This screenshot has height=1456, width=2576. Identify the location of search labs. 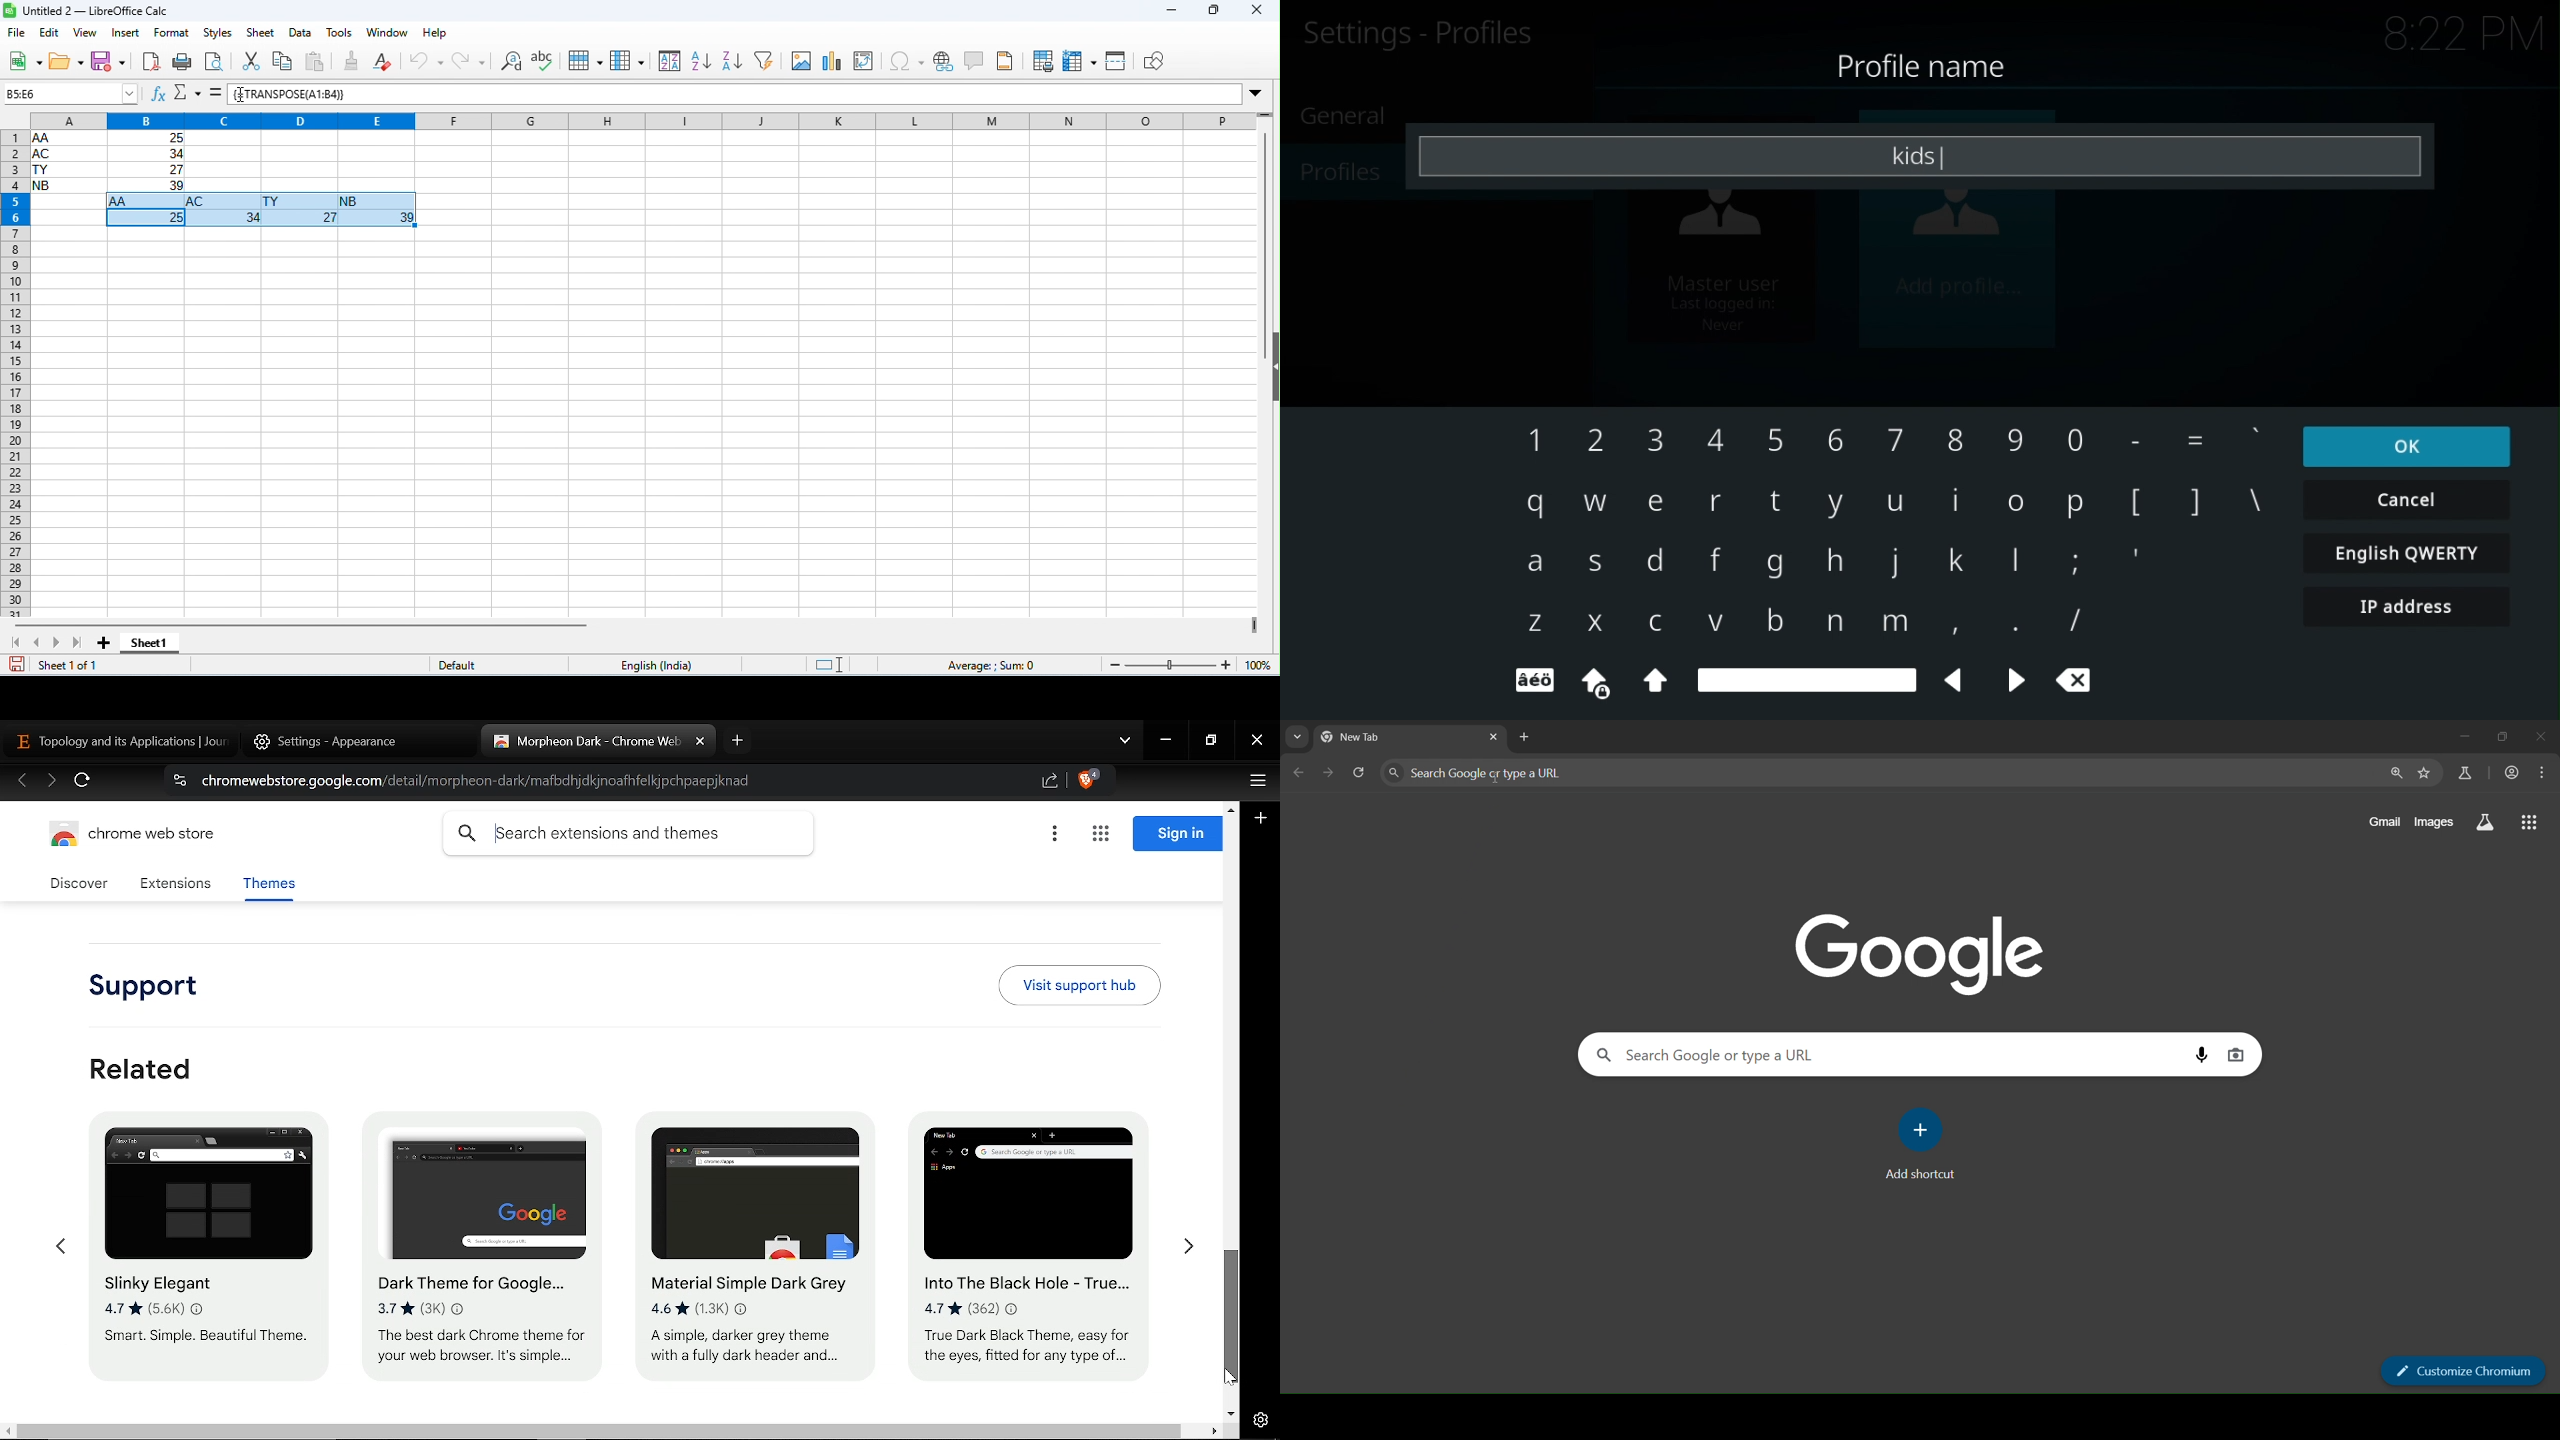
(2487, 821).